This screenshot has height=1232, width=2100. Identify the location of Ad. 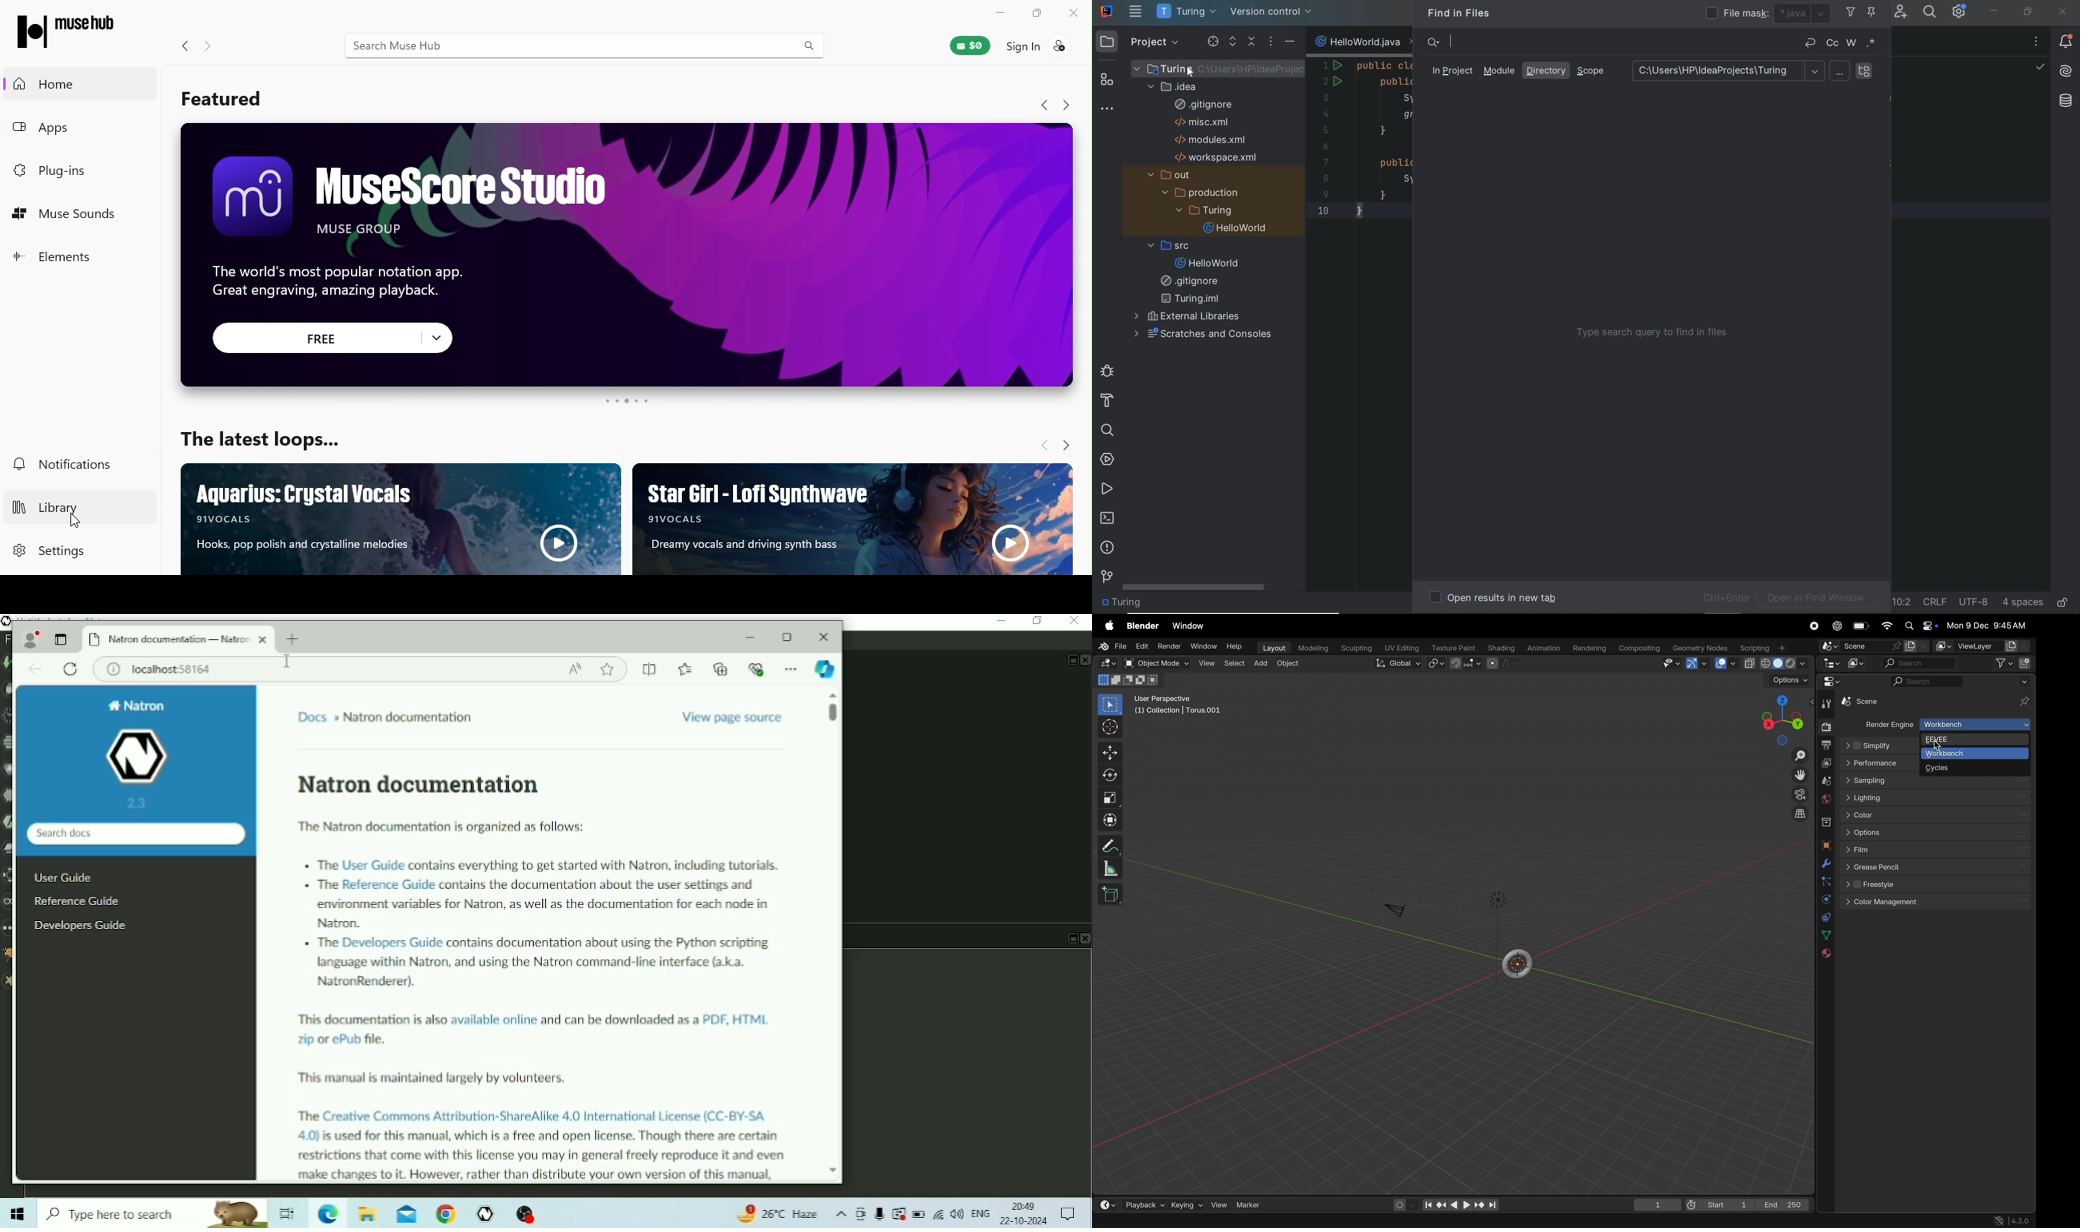
(400, 520).